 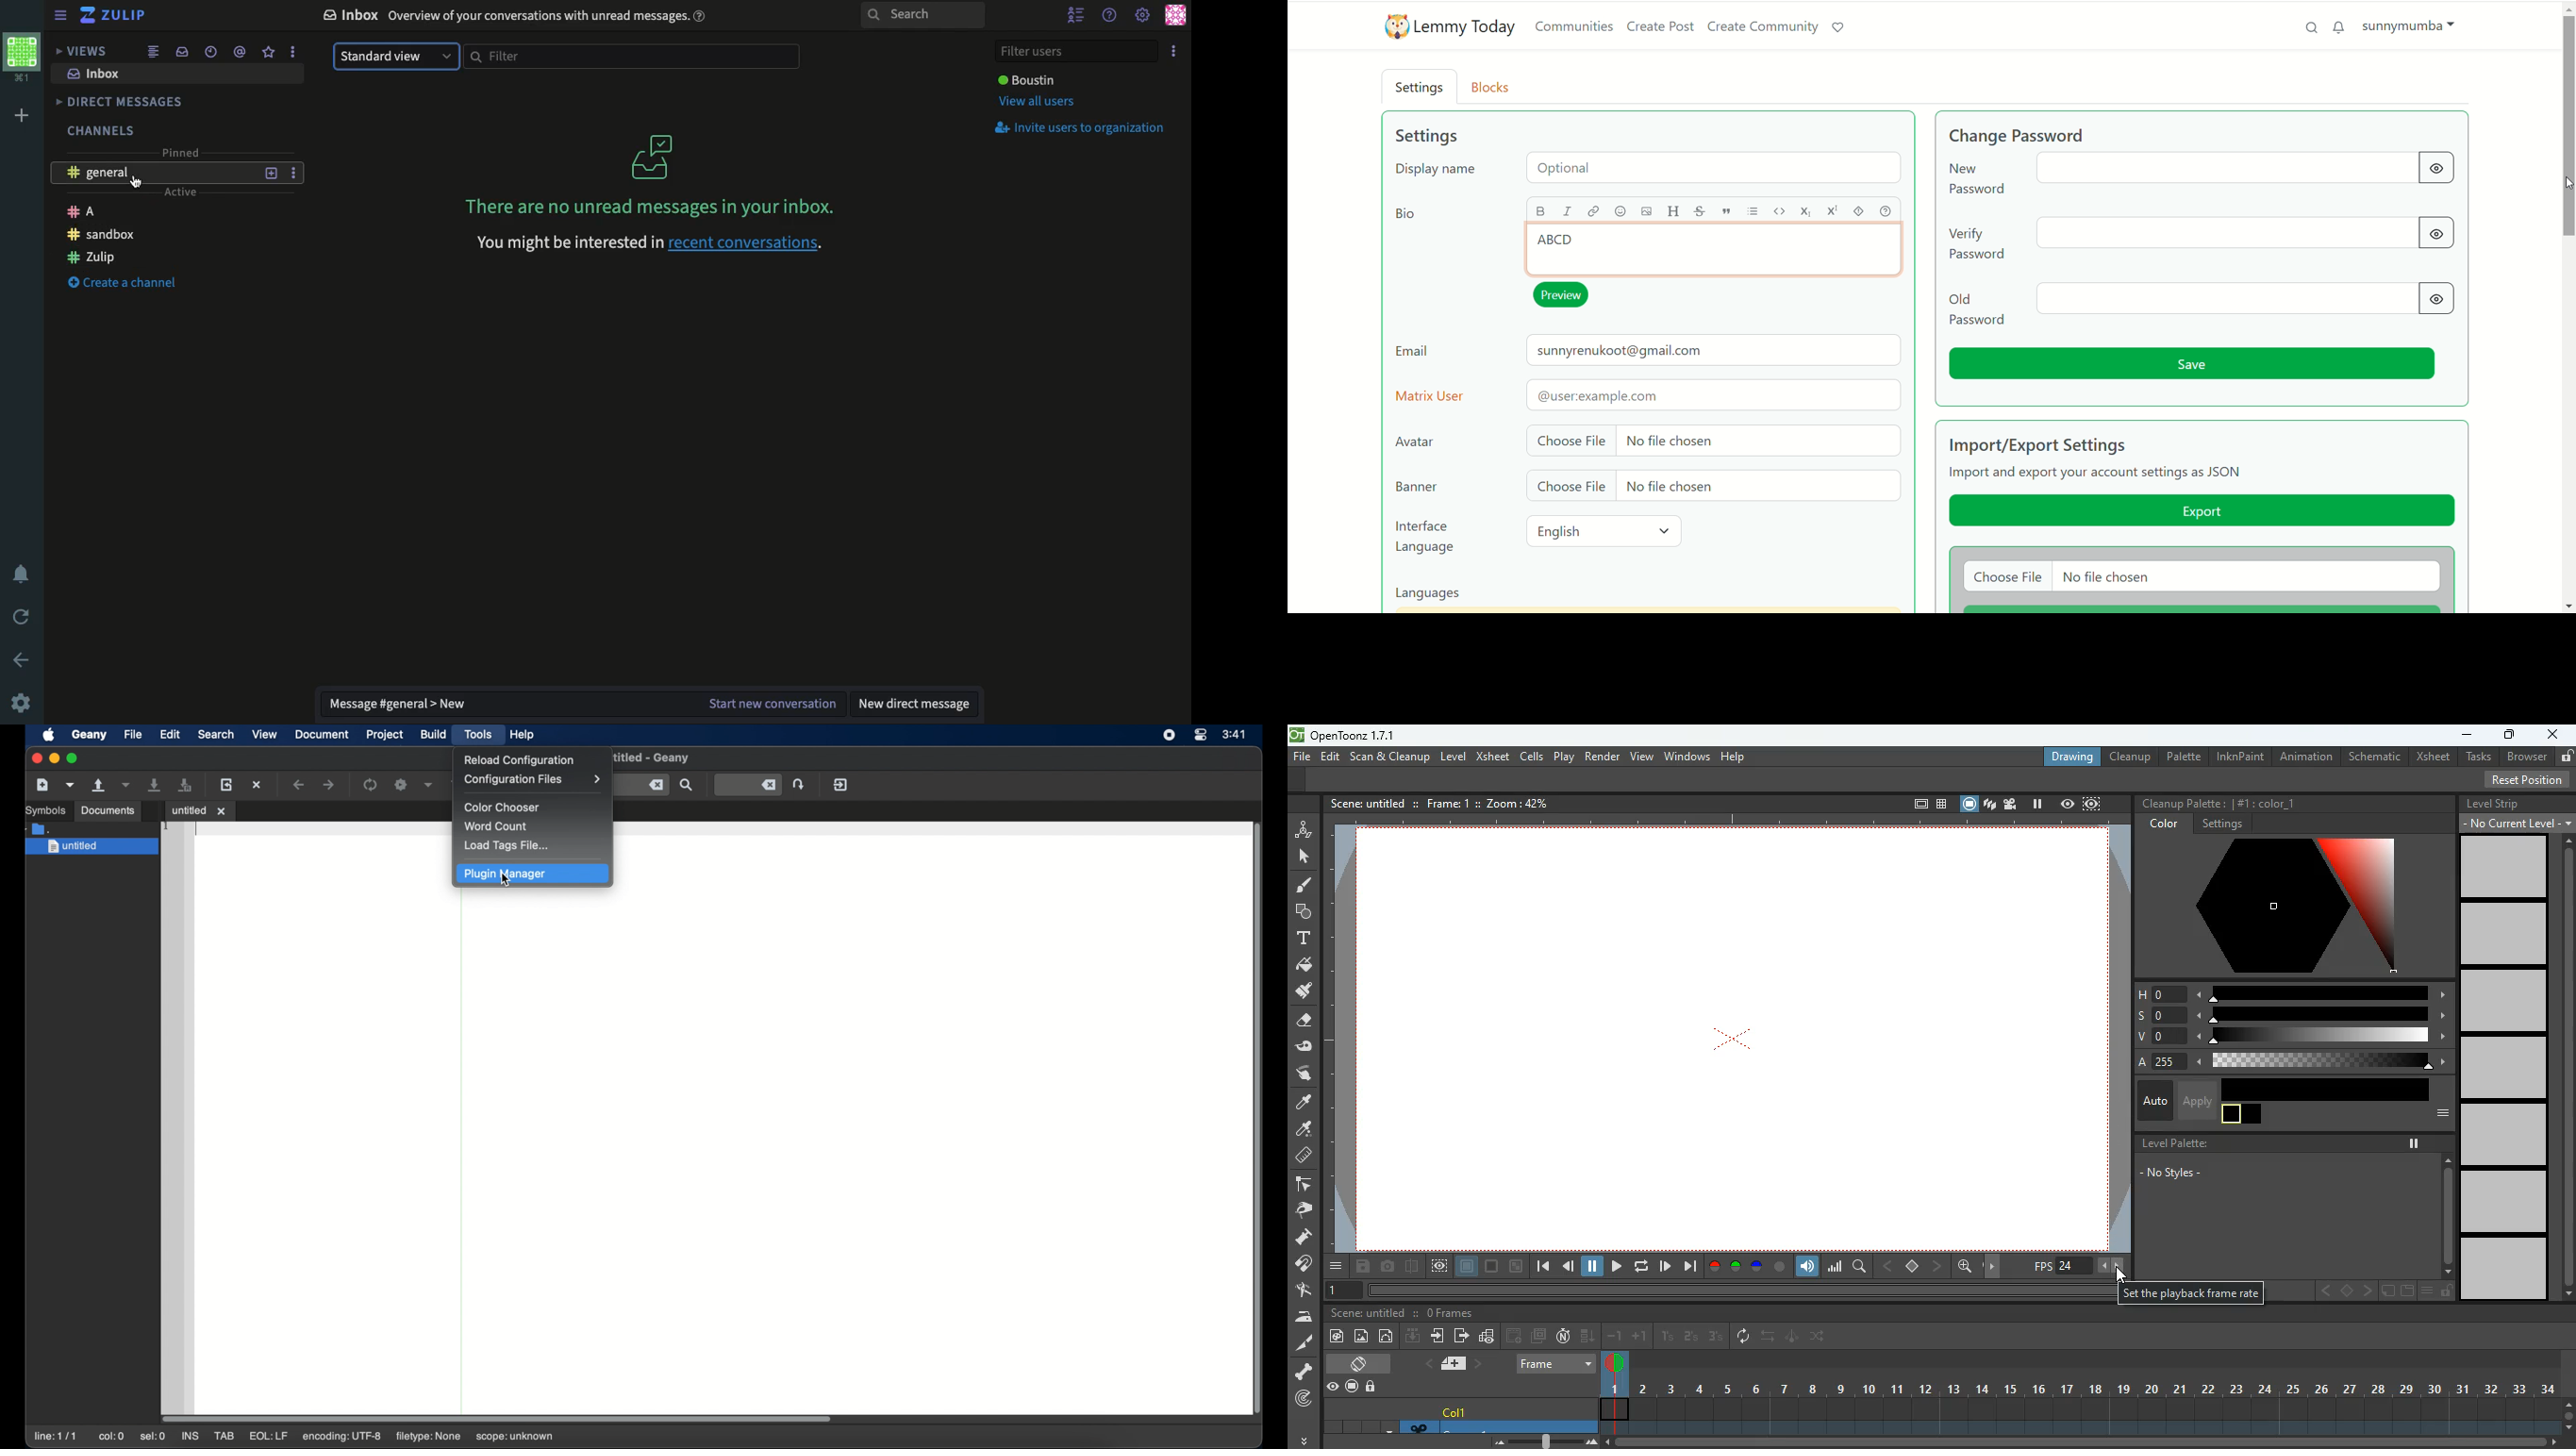 What do you see at coordinates (38, 828) in the screenshot?
I see `folder` at bounding box center [38, 828].